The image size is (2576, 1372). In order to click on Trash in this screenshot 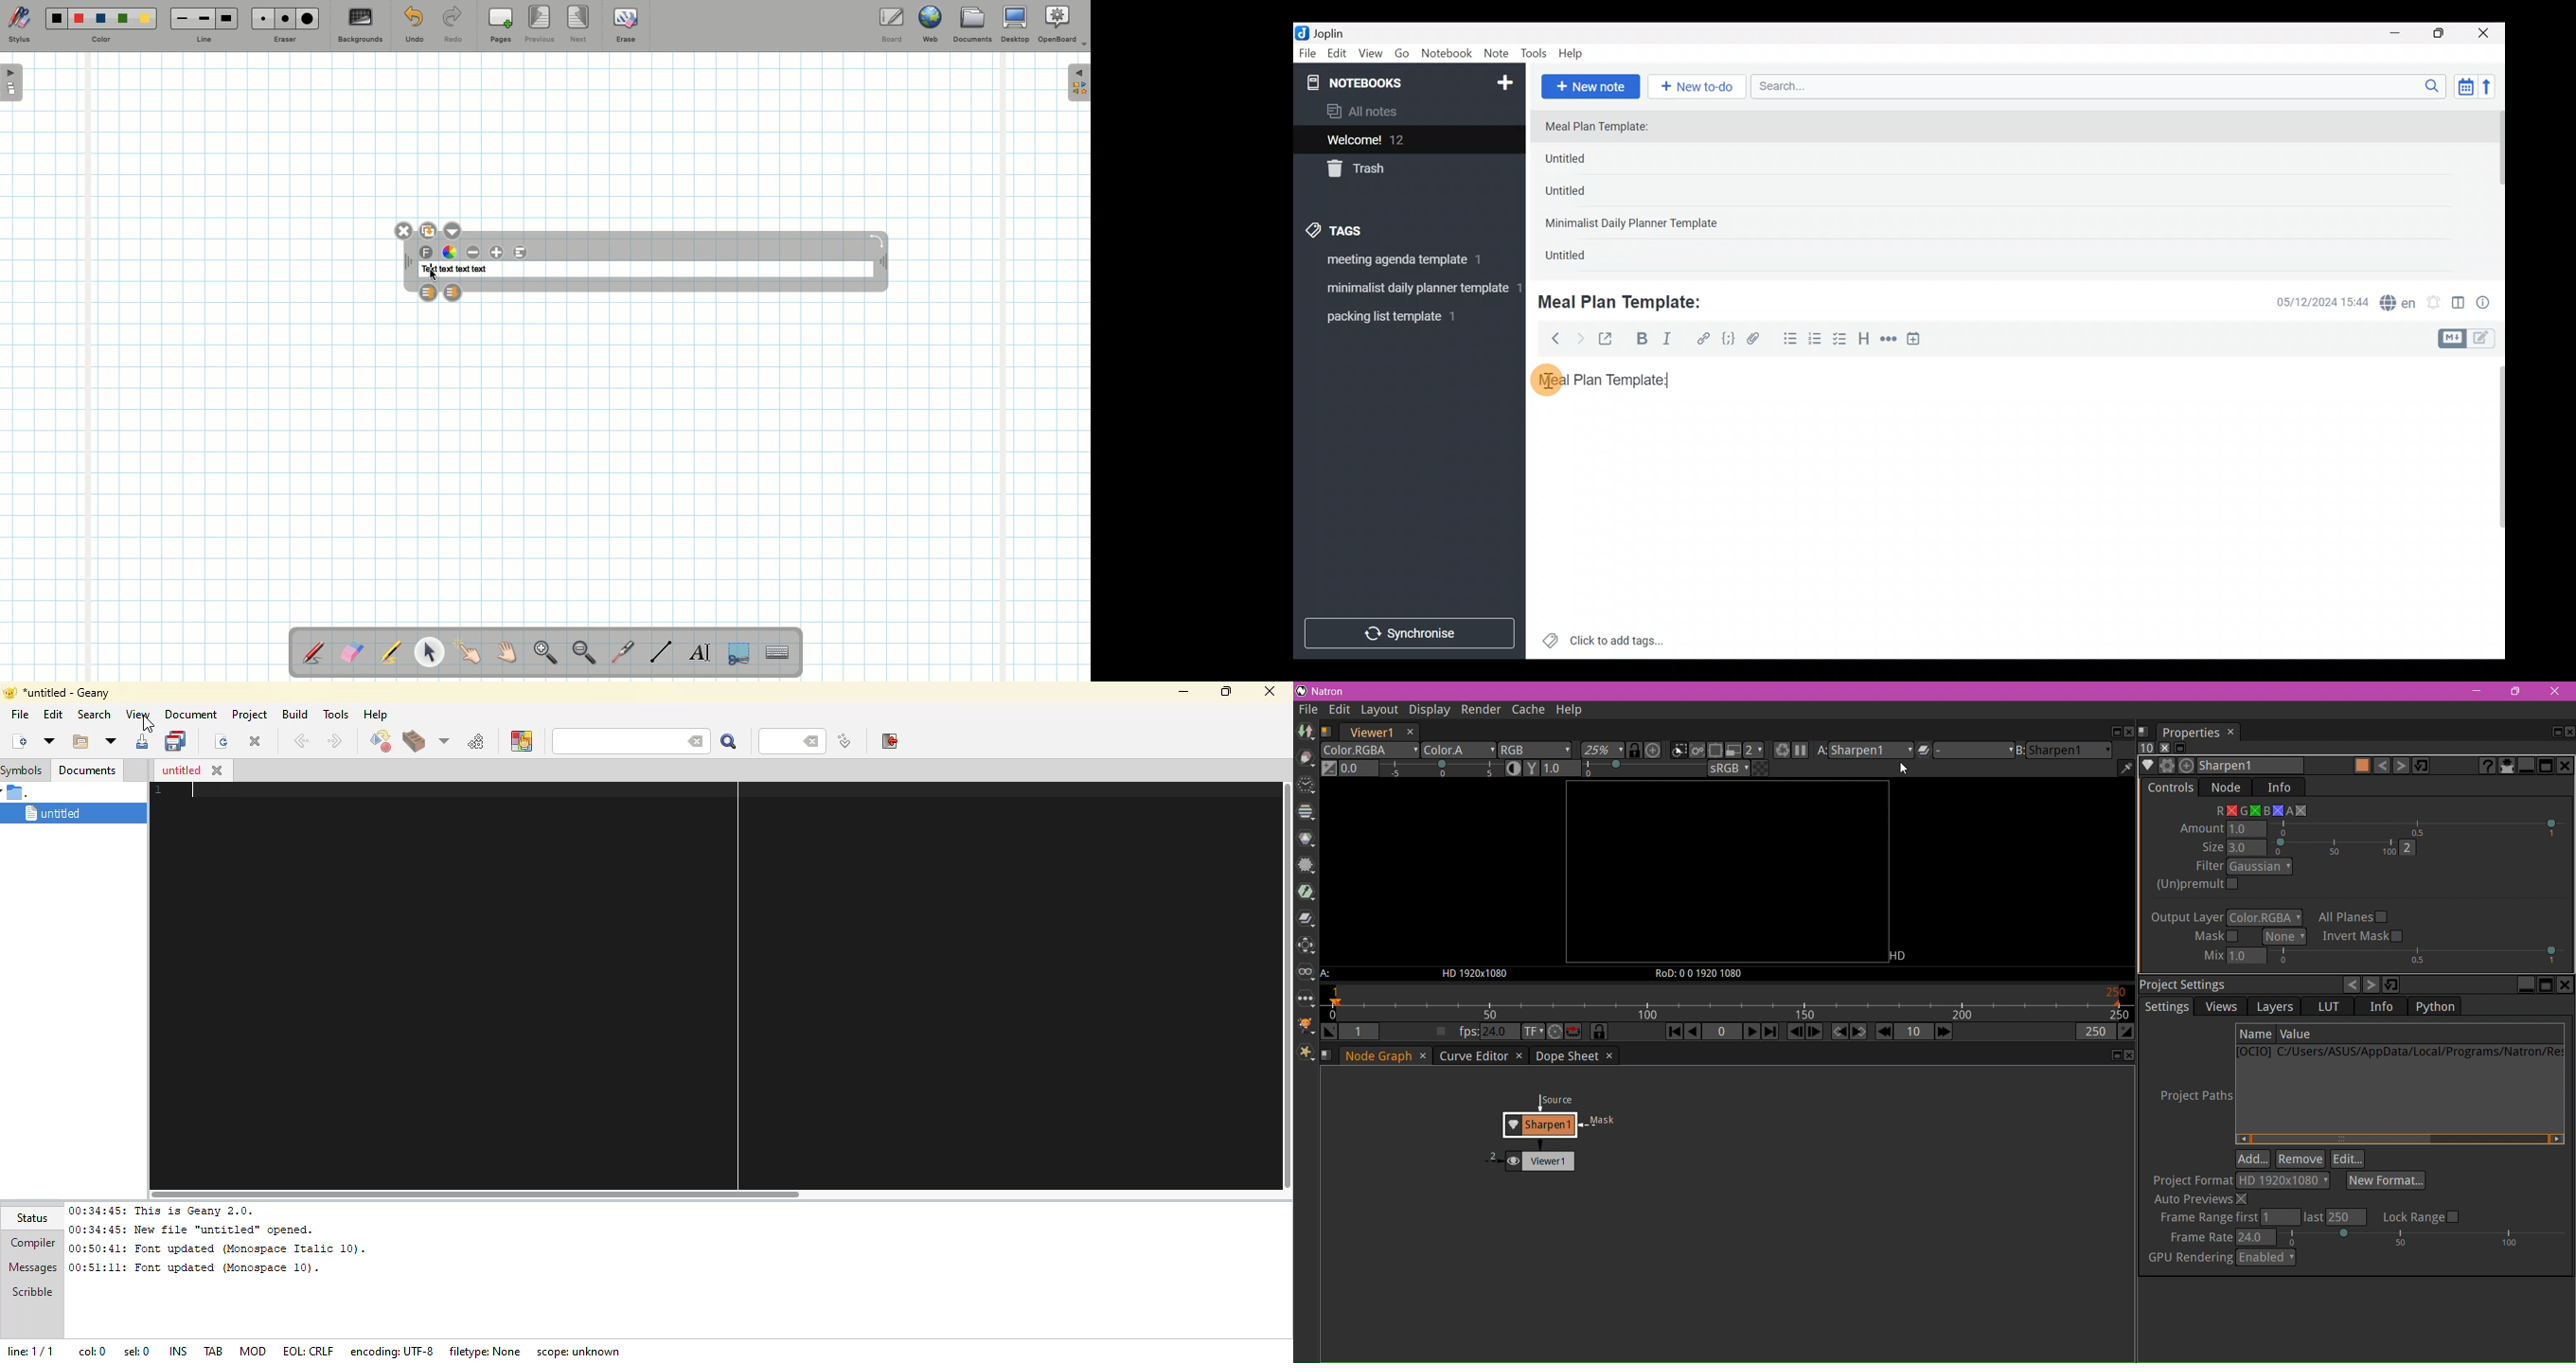, I will do `click(1402, 170)`.